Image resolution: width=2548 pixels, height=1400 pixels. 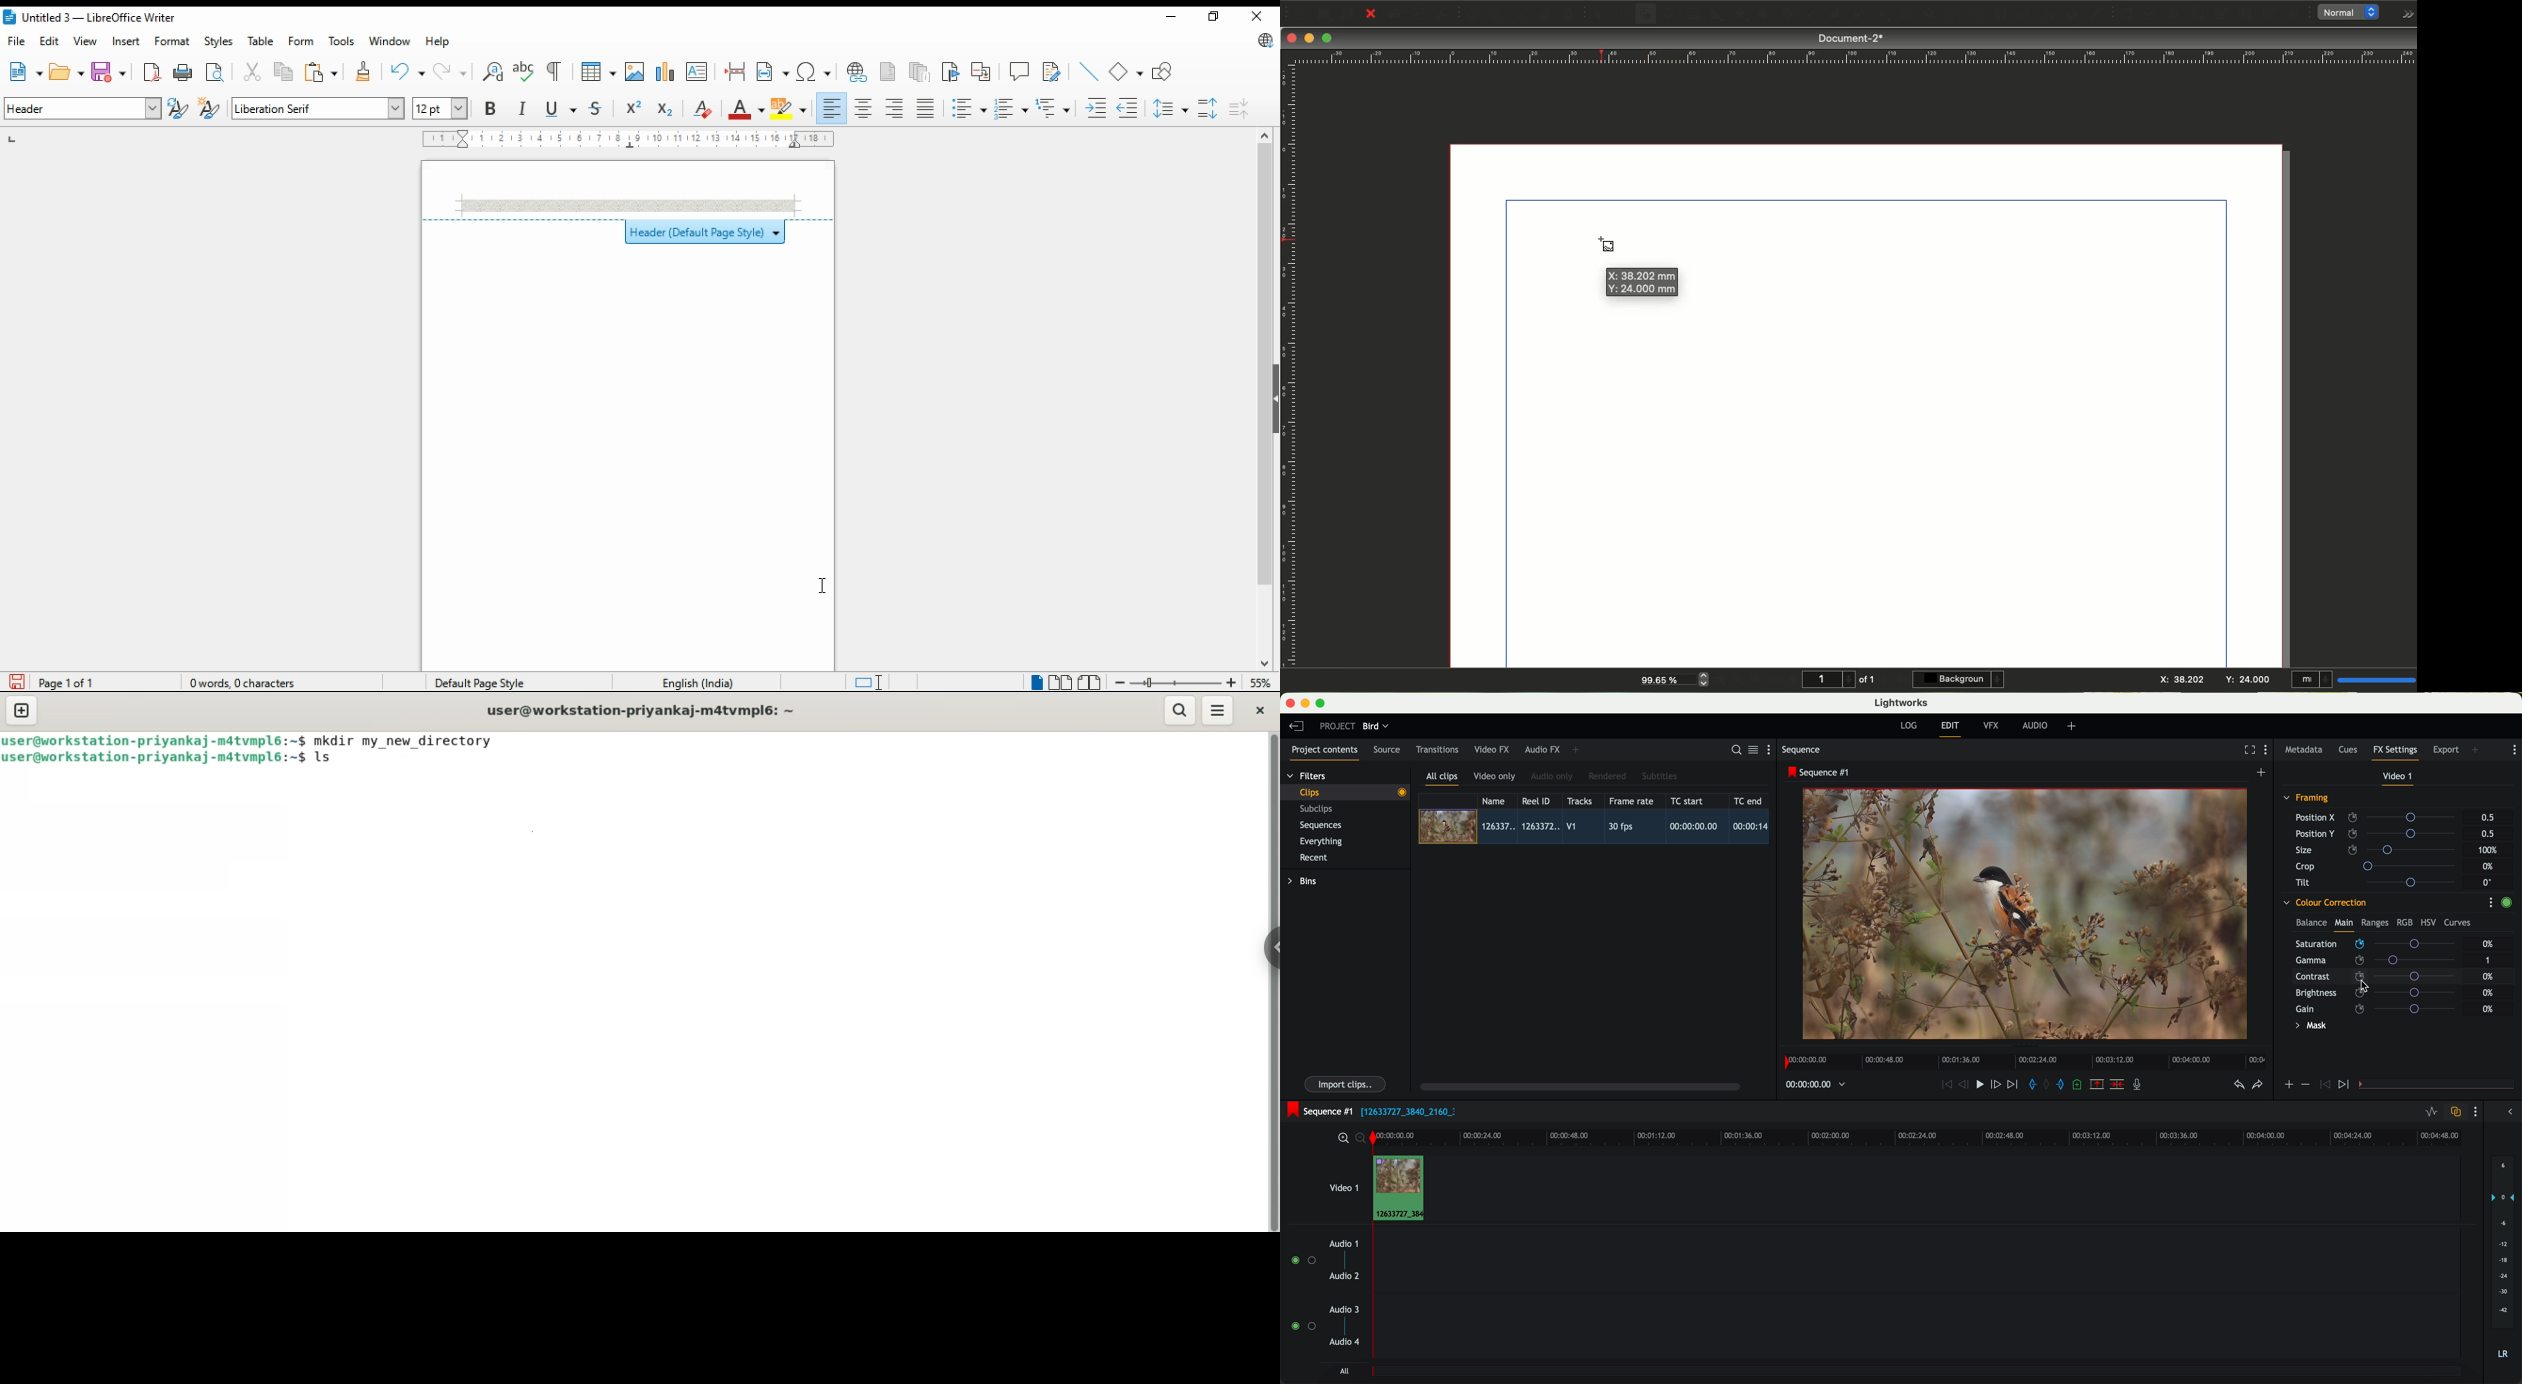 What do you see at coordinates (2374, 976) in the screenshot?
I see `click on contrast` at bounding box center [2374, 976].